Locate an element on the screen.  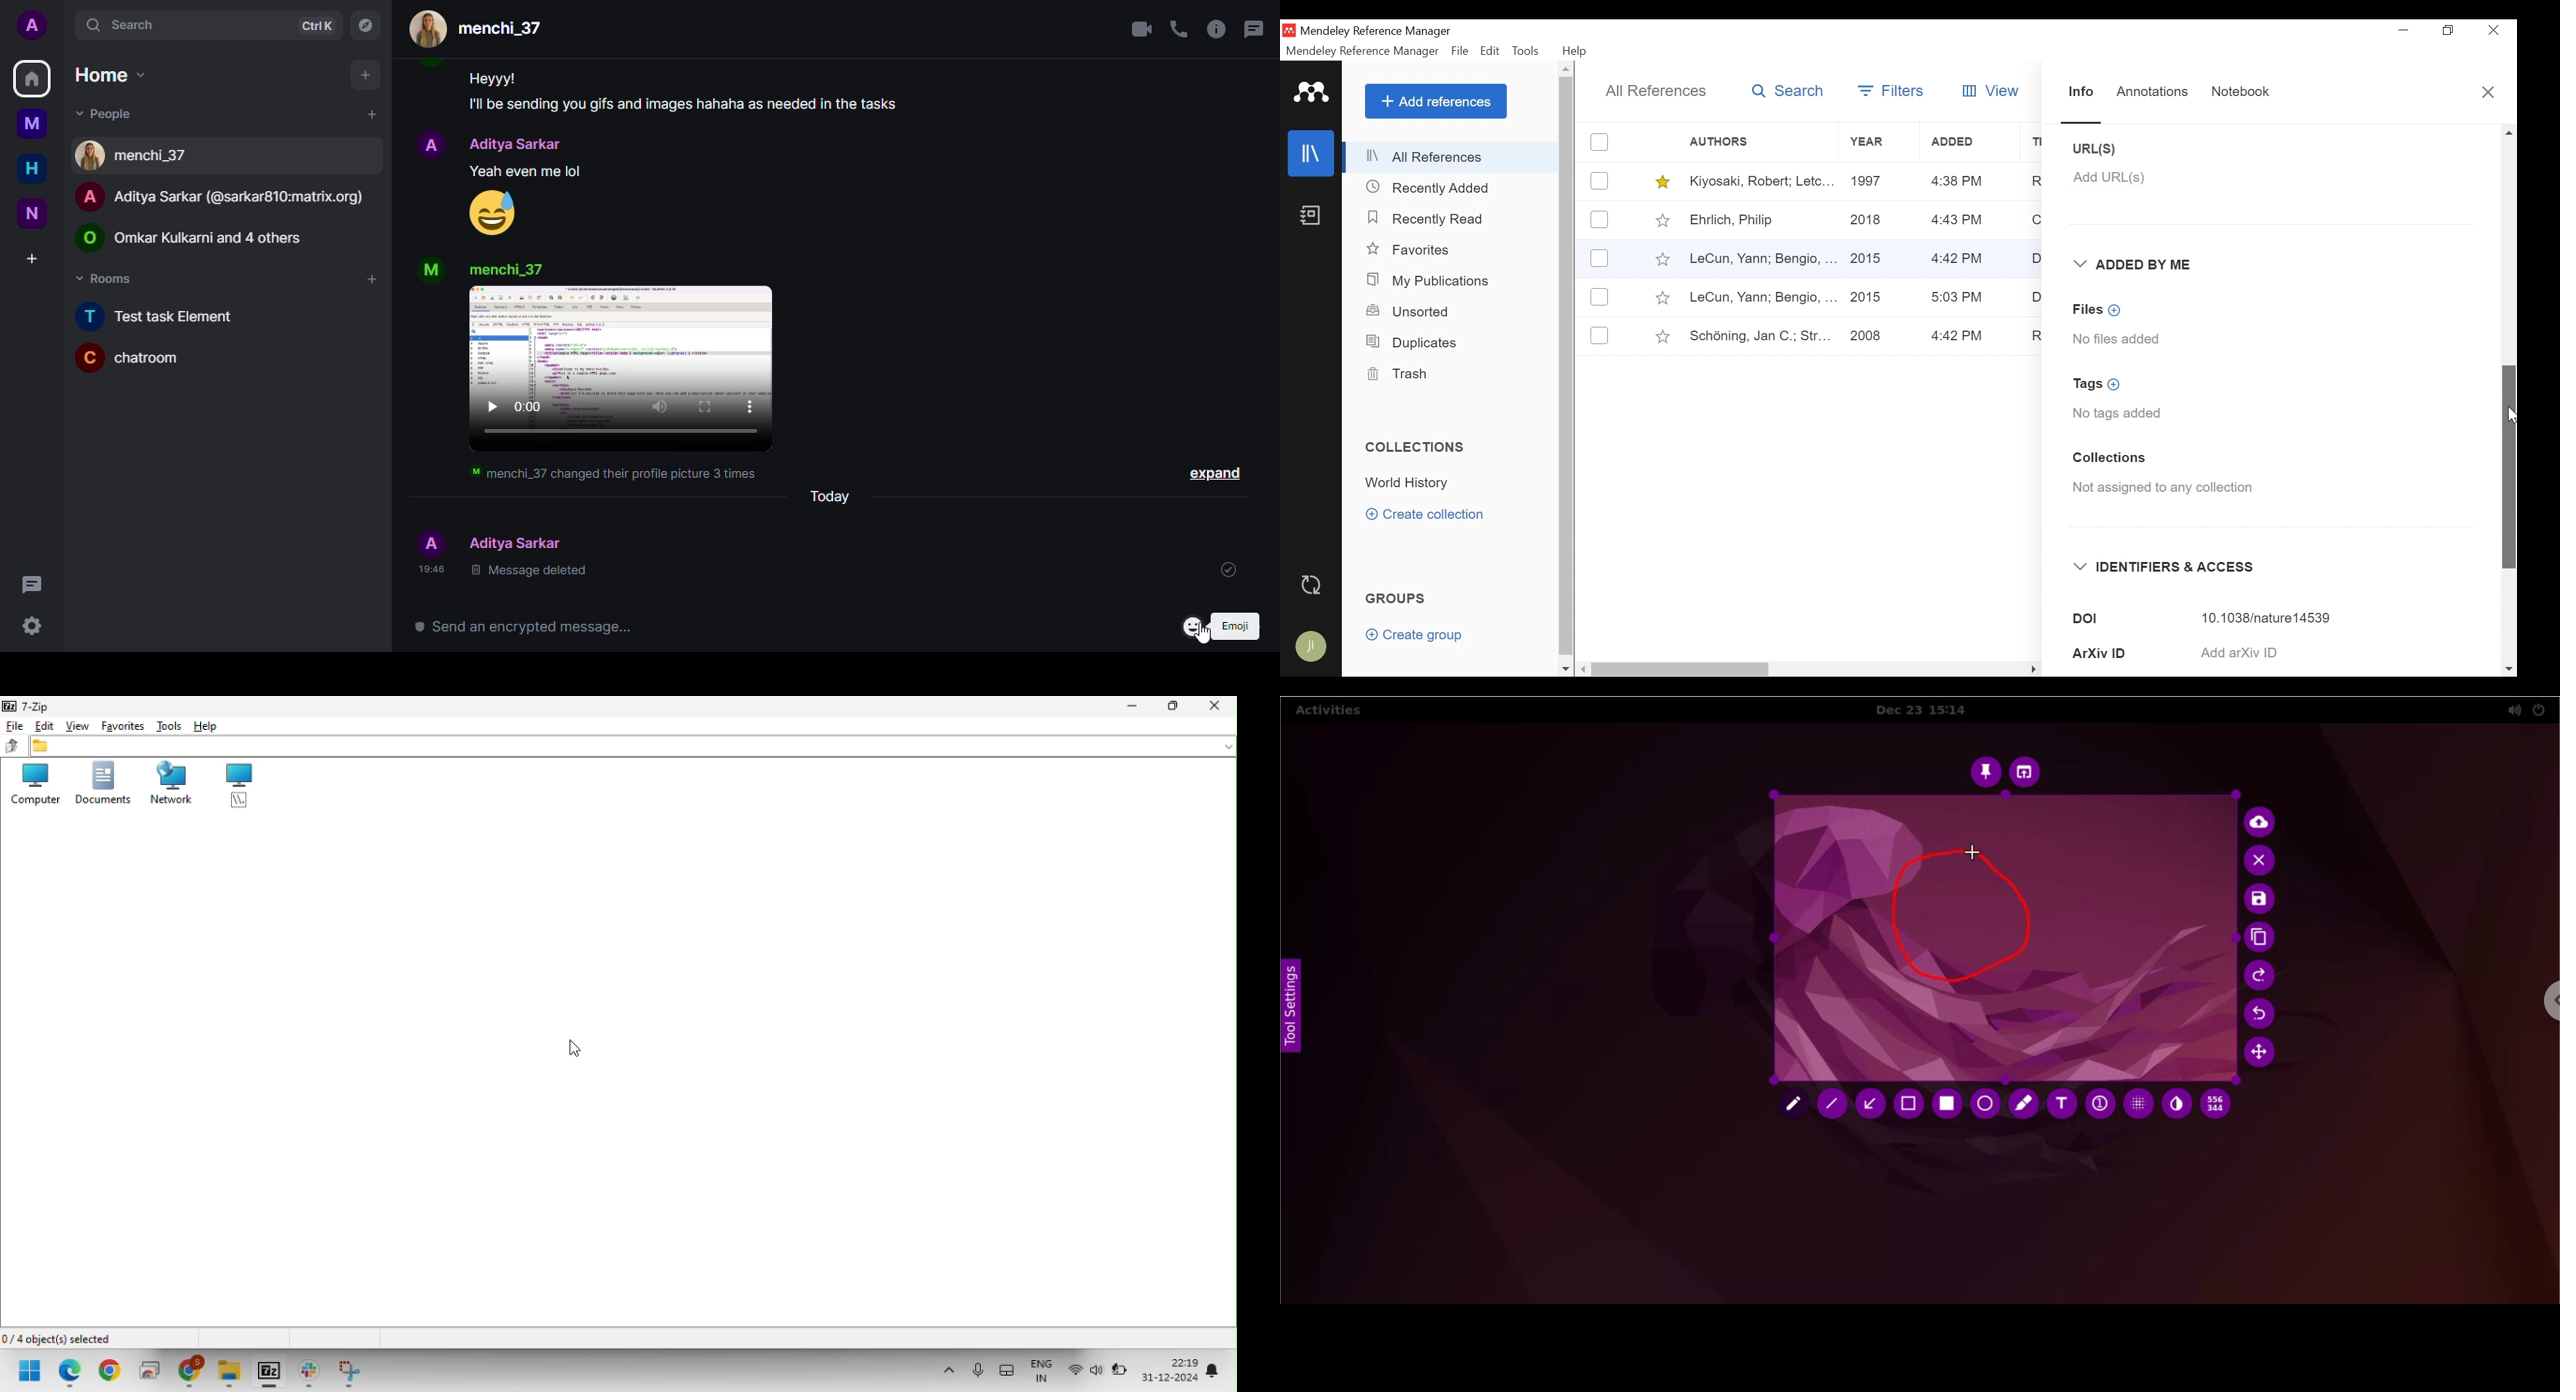
All References is located at coordinates (1452, 157).